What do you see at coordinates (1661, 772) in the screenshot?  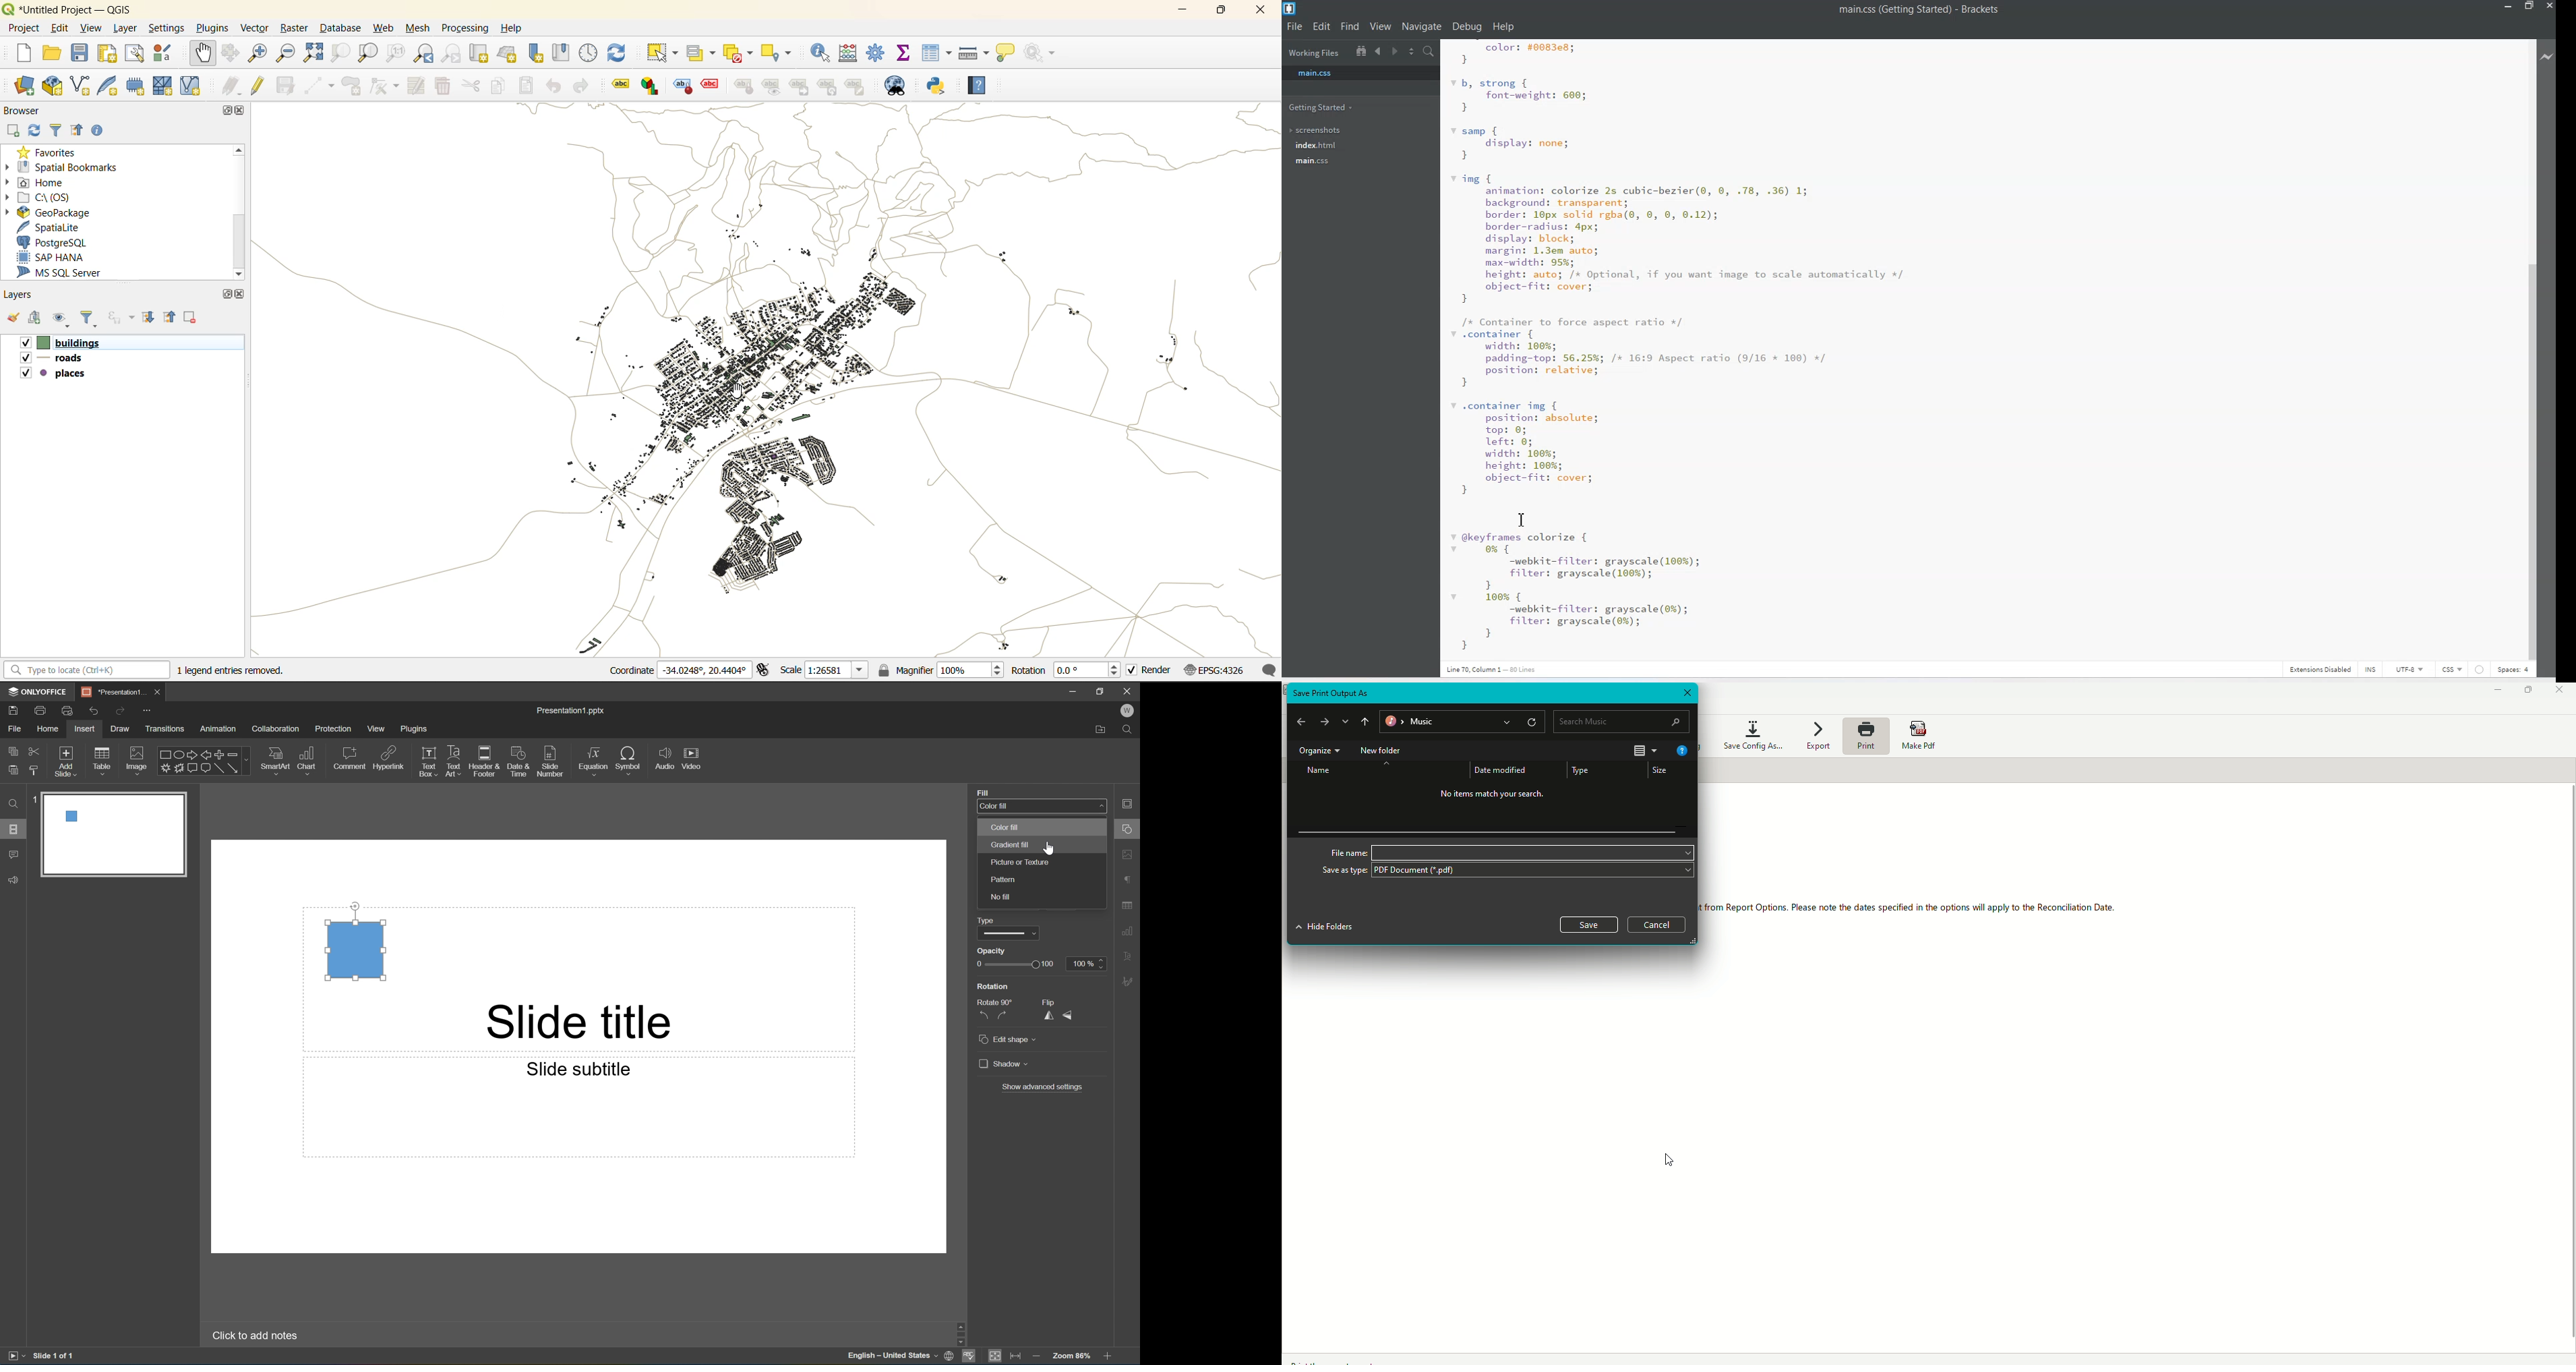 I see `Size` at bounding box center [1661, 772].